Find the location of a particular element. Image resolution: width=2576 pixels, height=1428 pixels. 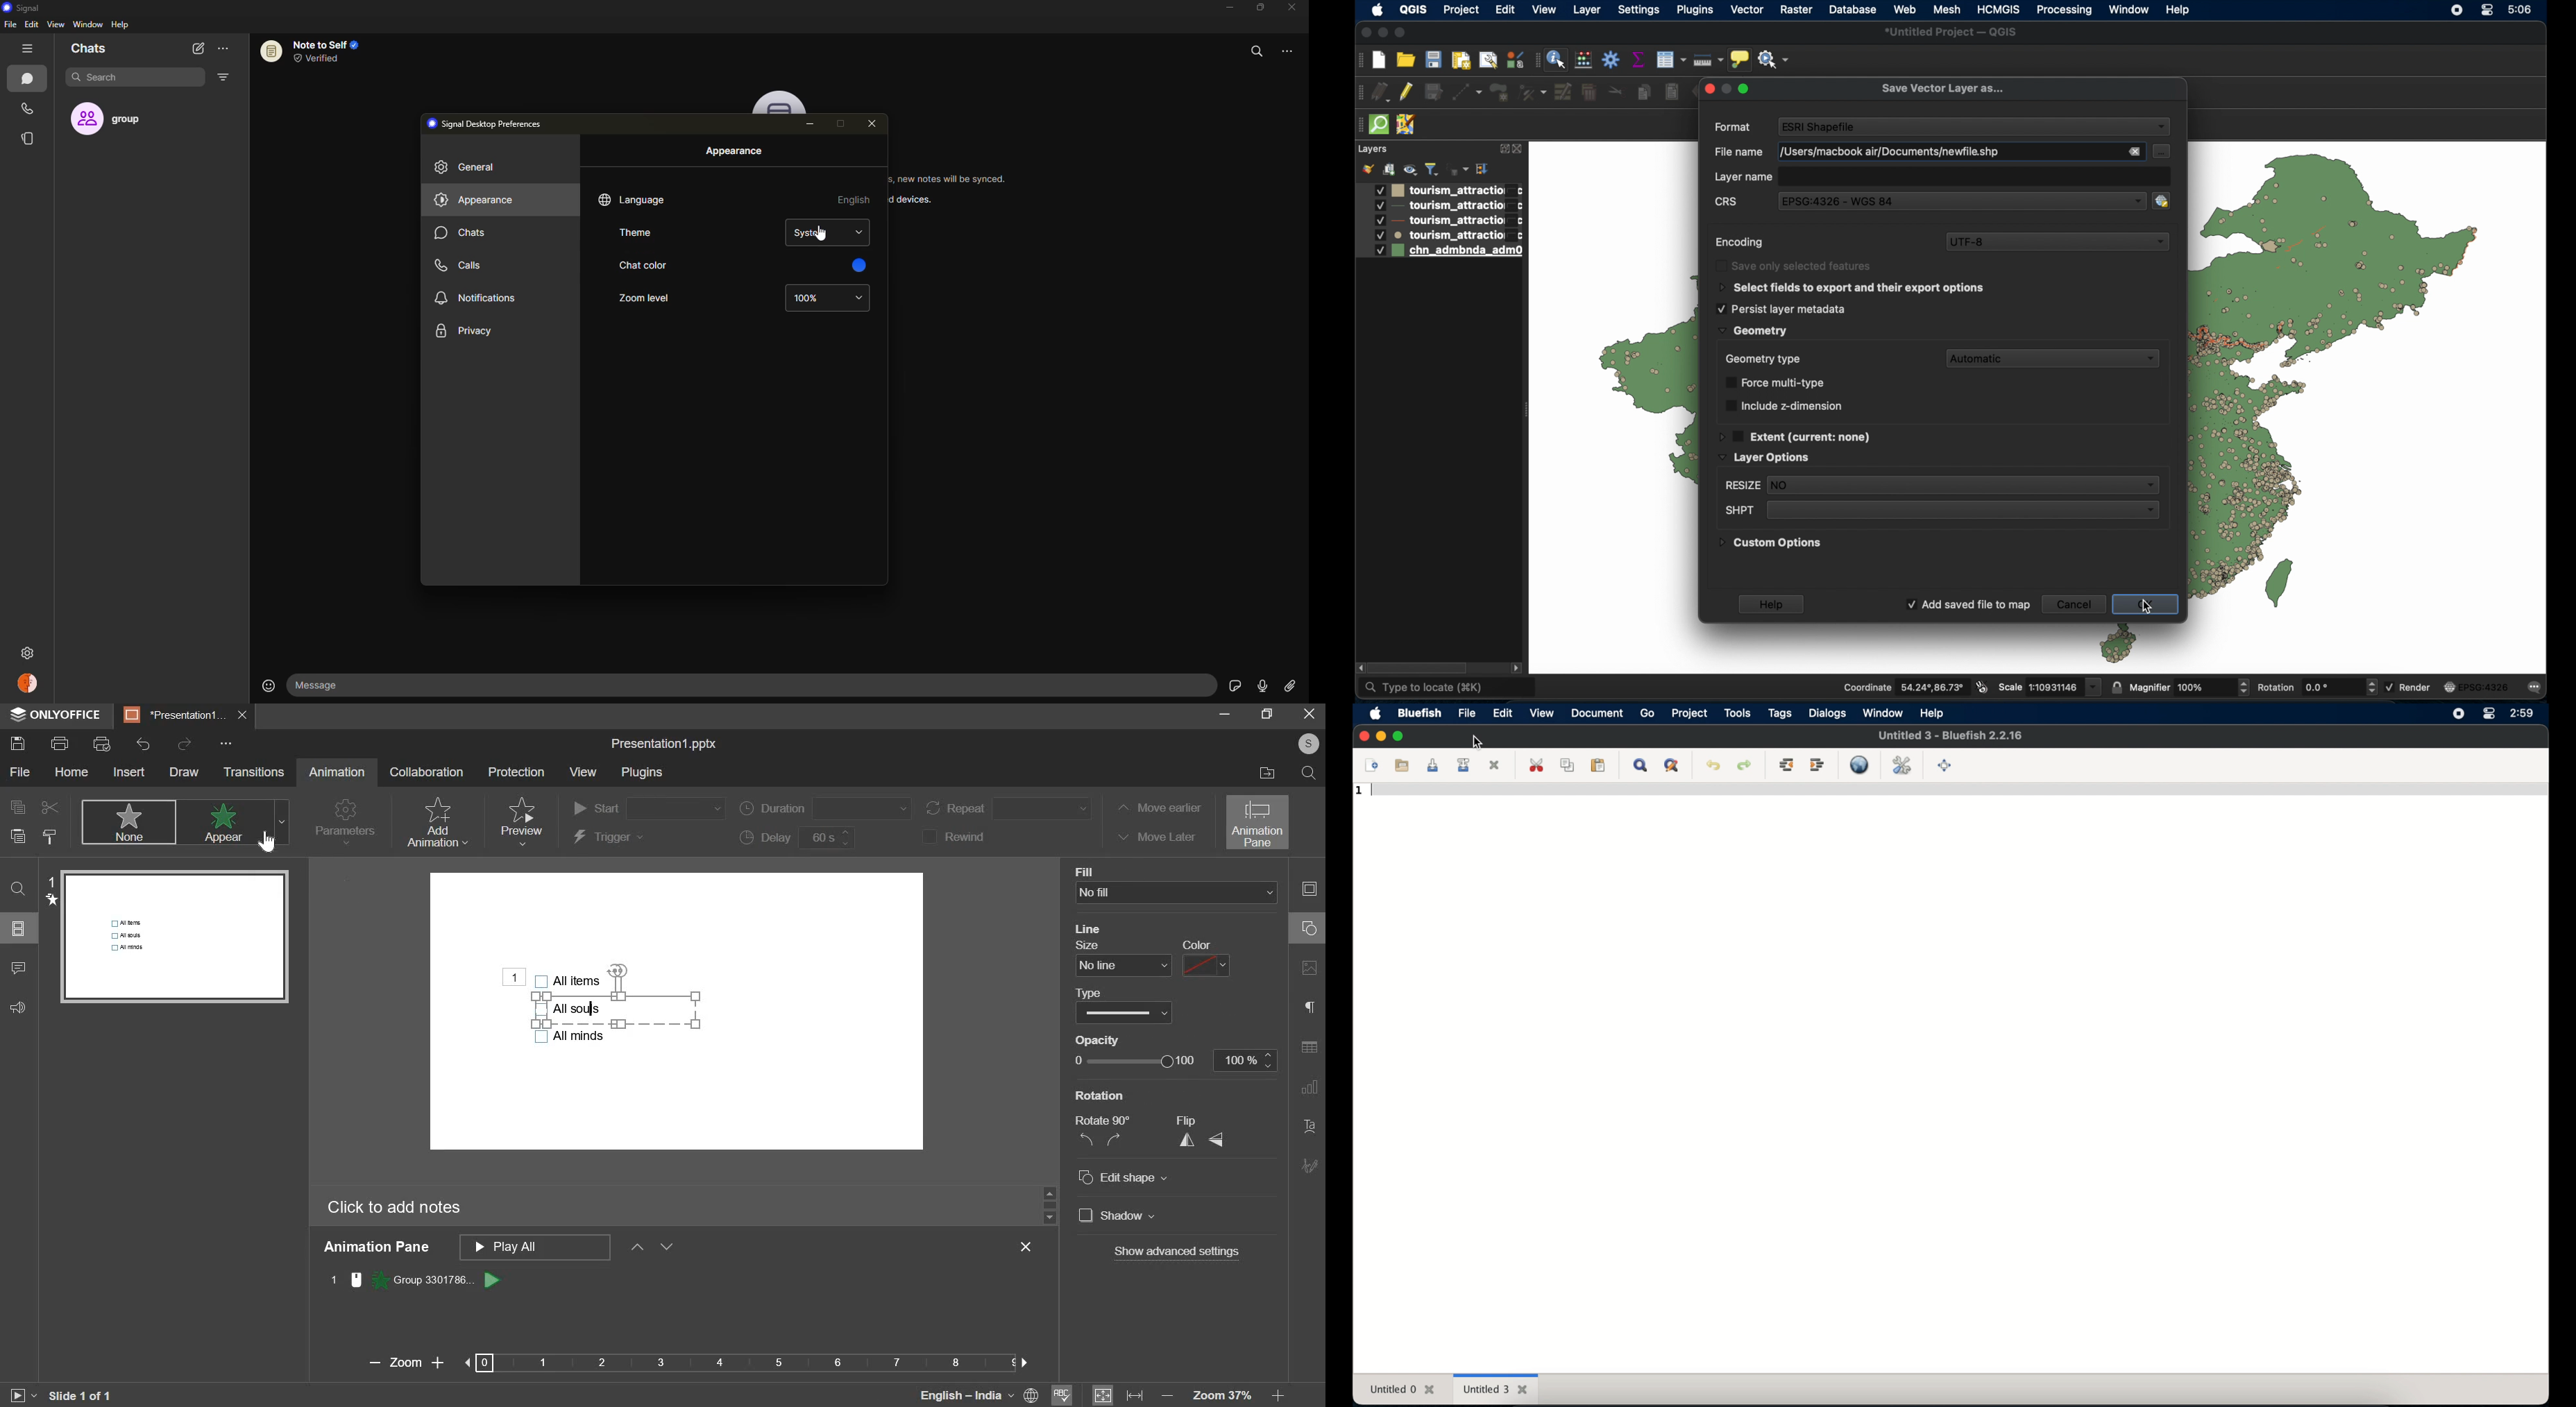

coordinate is located at coordinates (1905, 687).